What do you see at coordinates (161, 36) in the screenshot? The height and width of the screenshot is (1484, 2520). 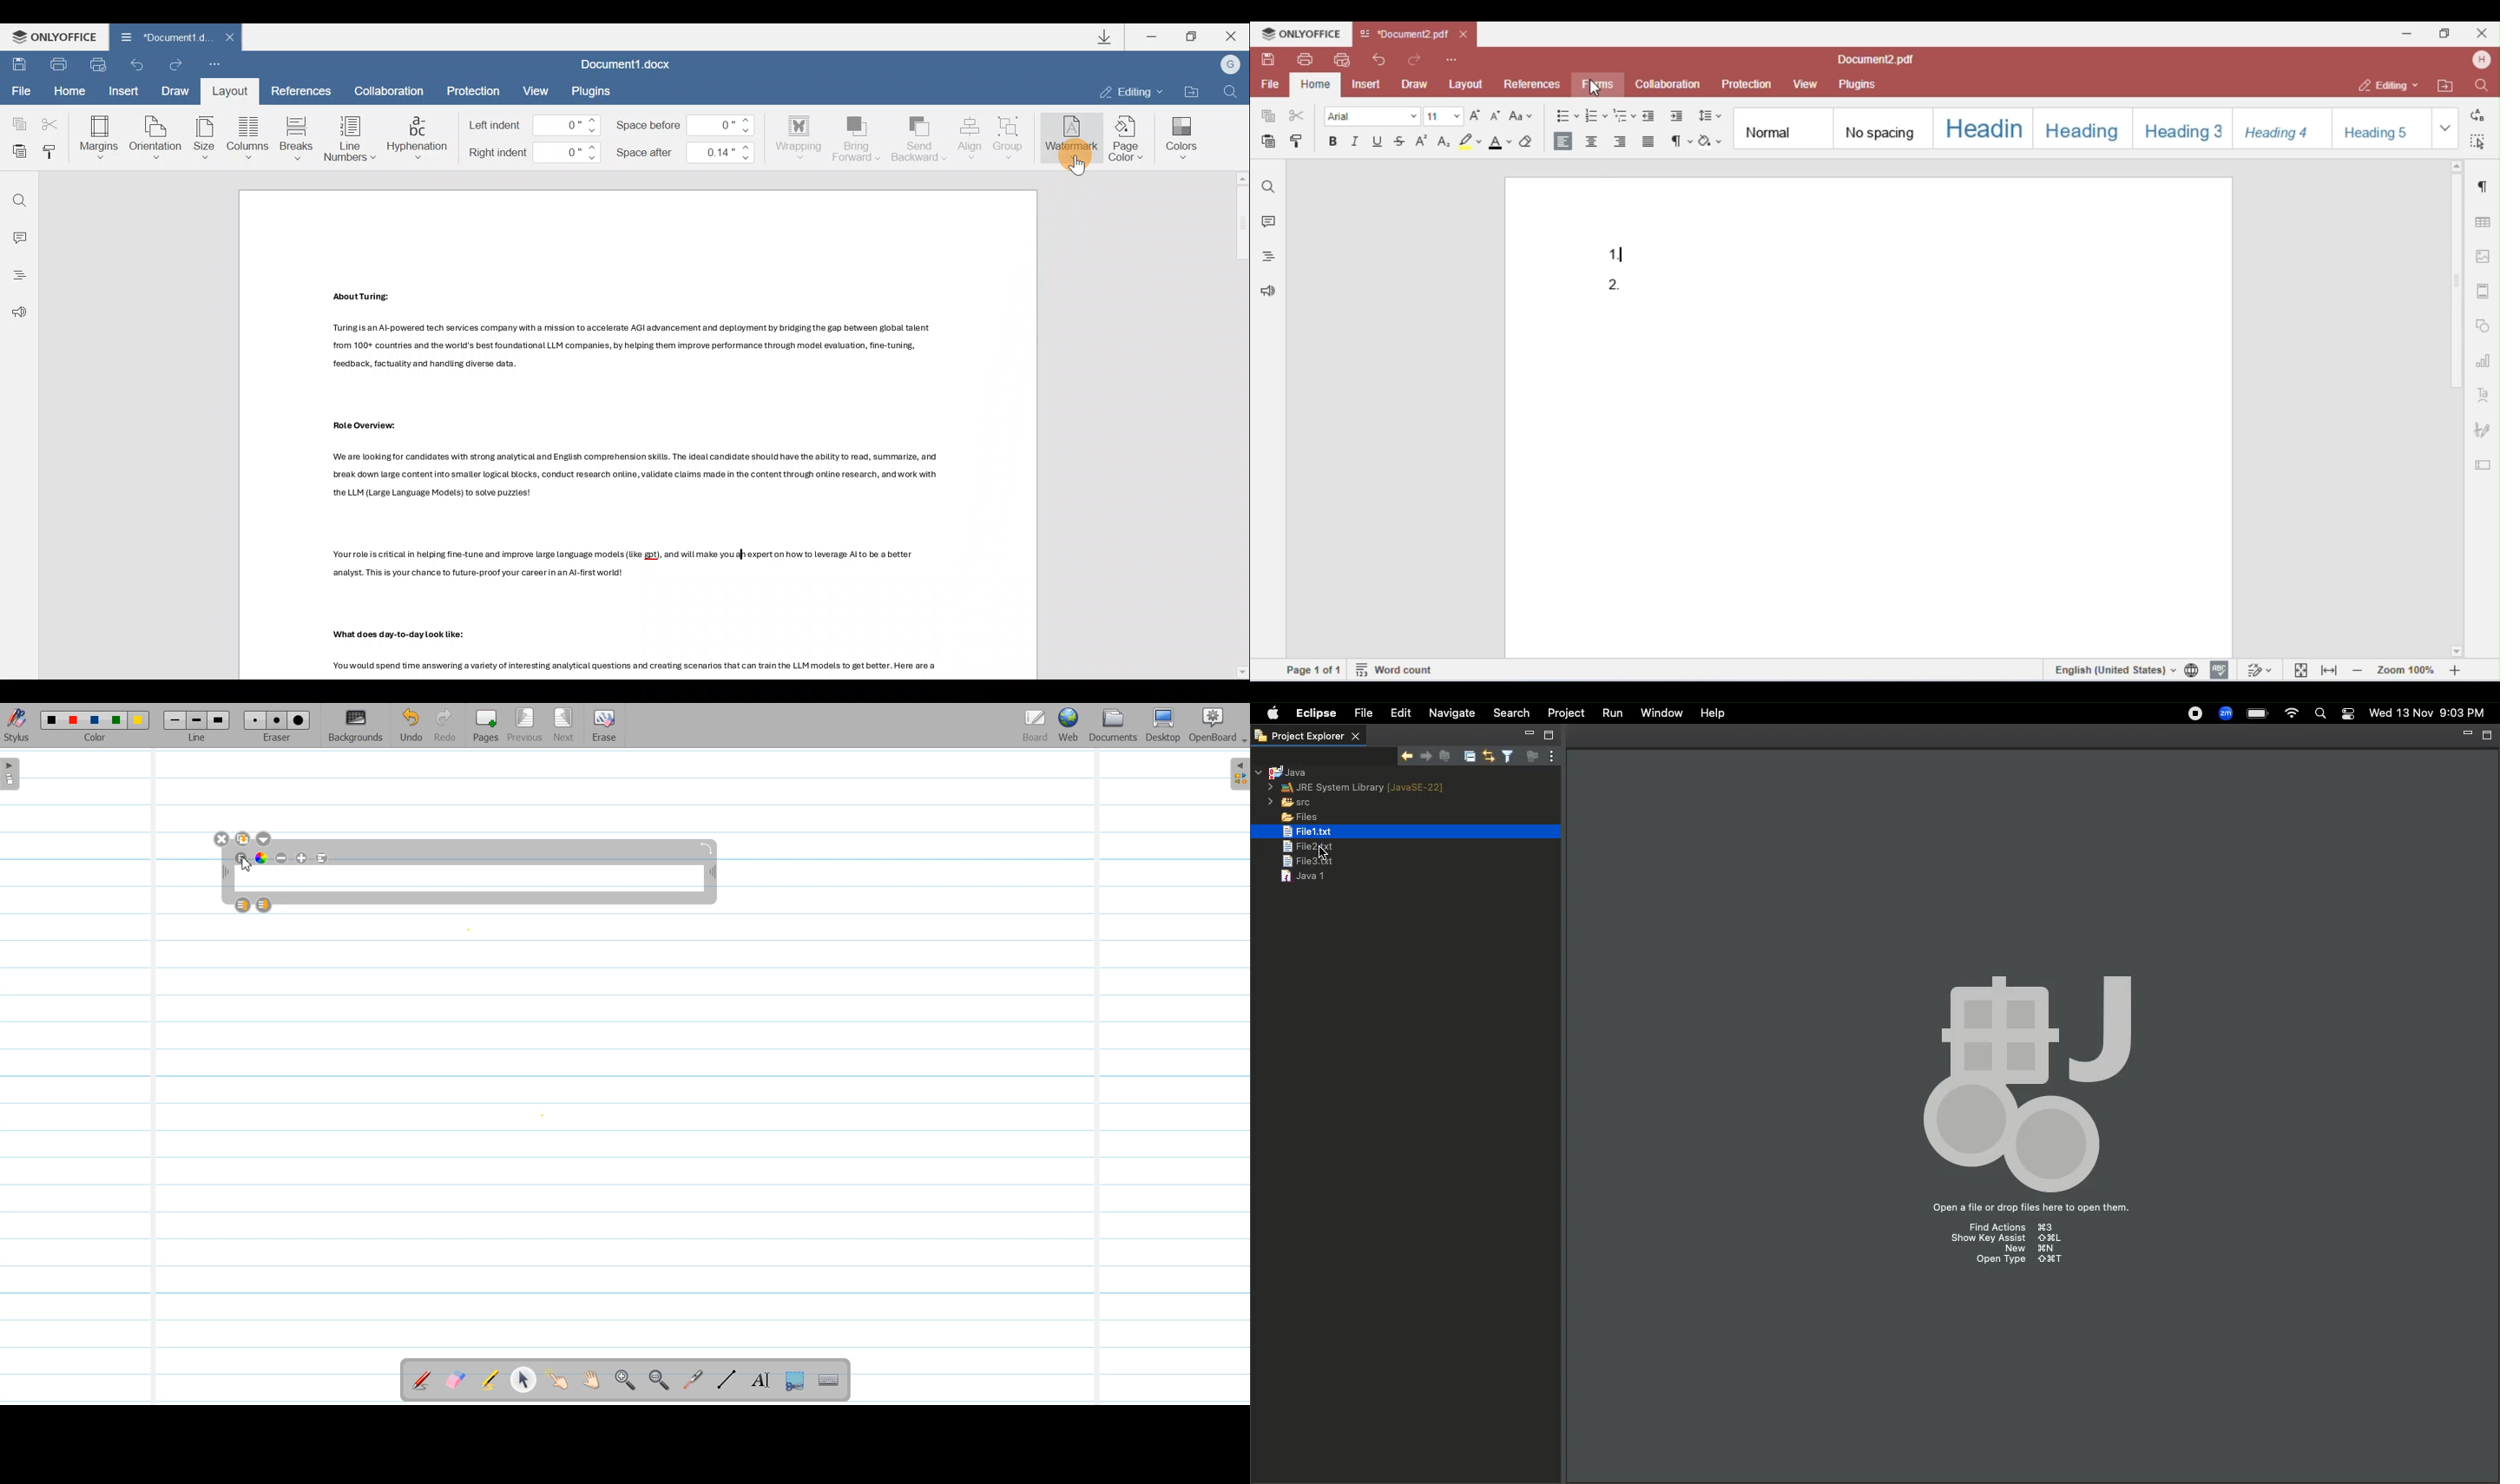 I see `Document1` at bounding box center [161, 36].